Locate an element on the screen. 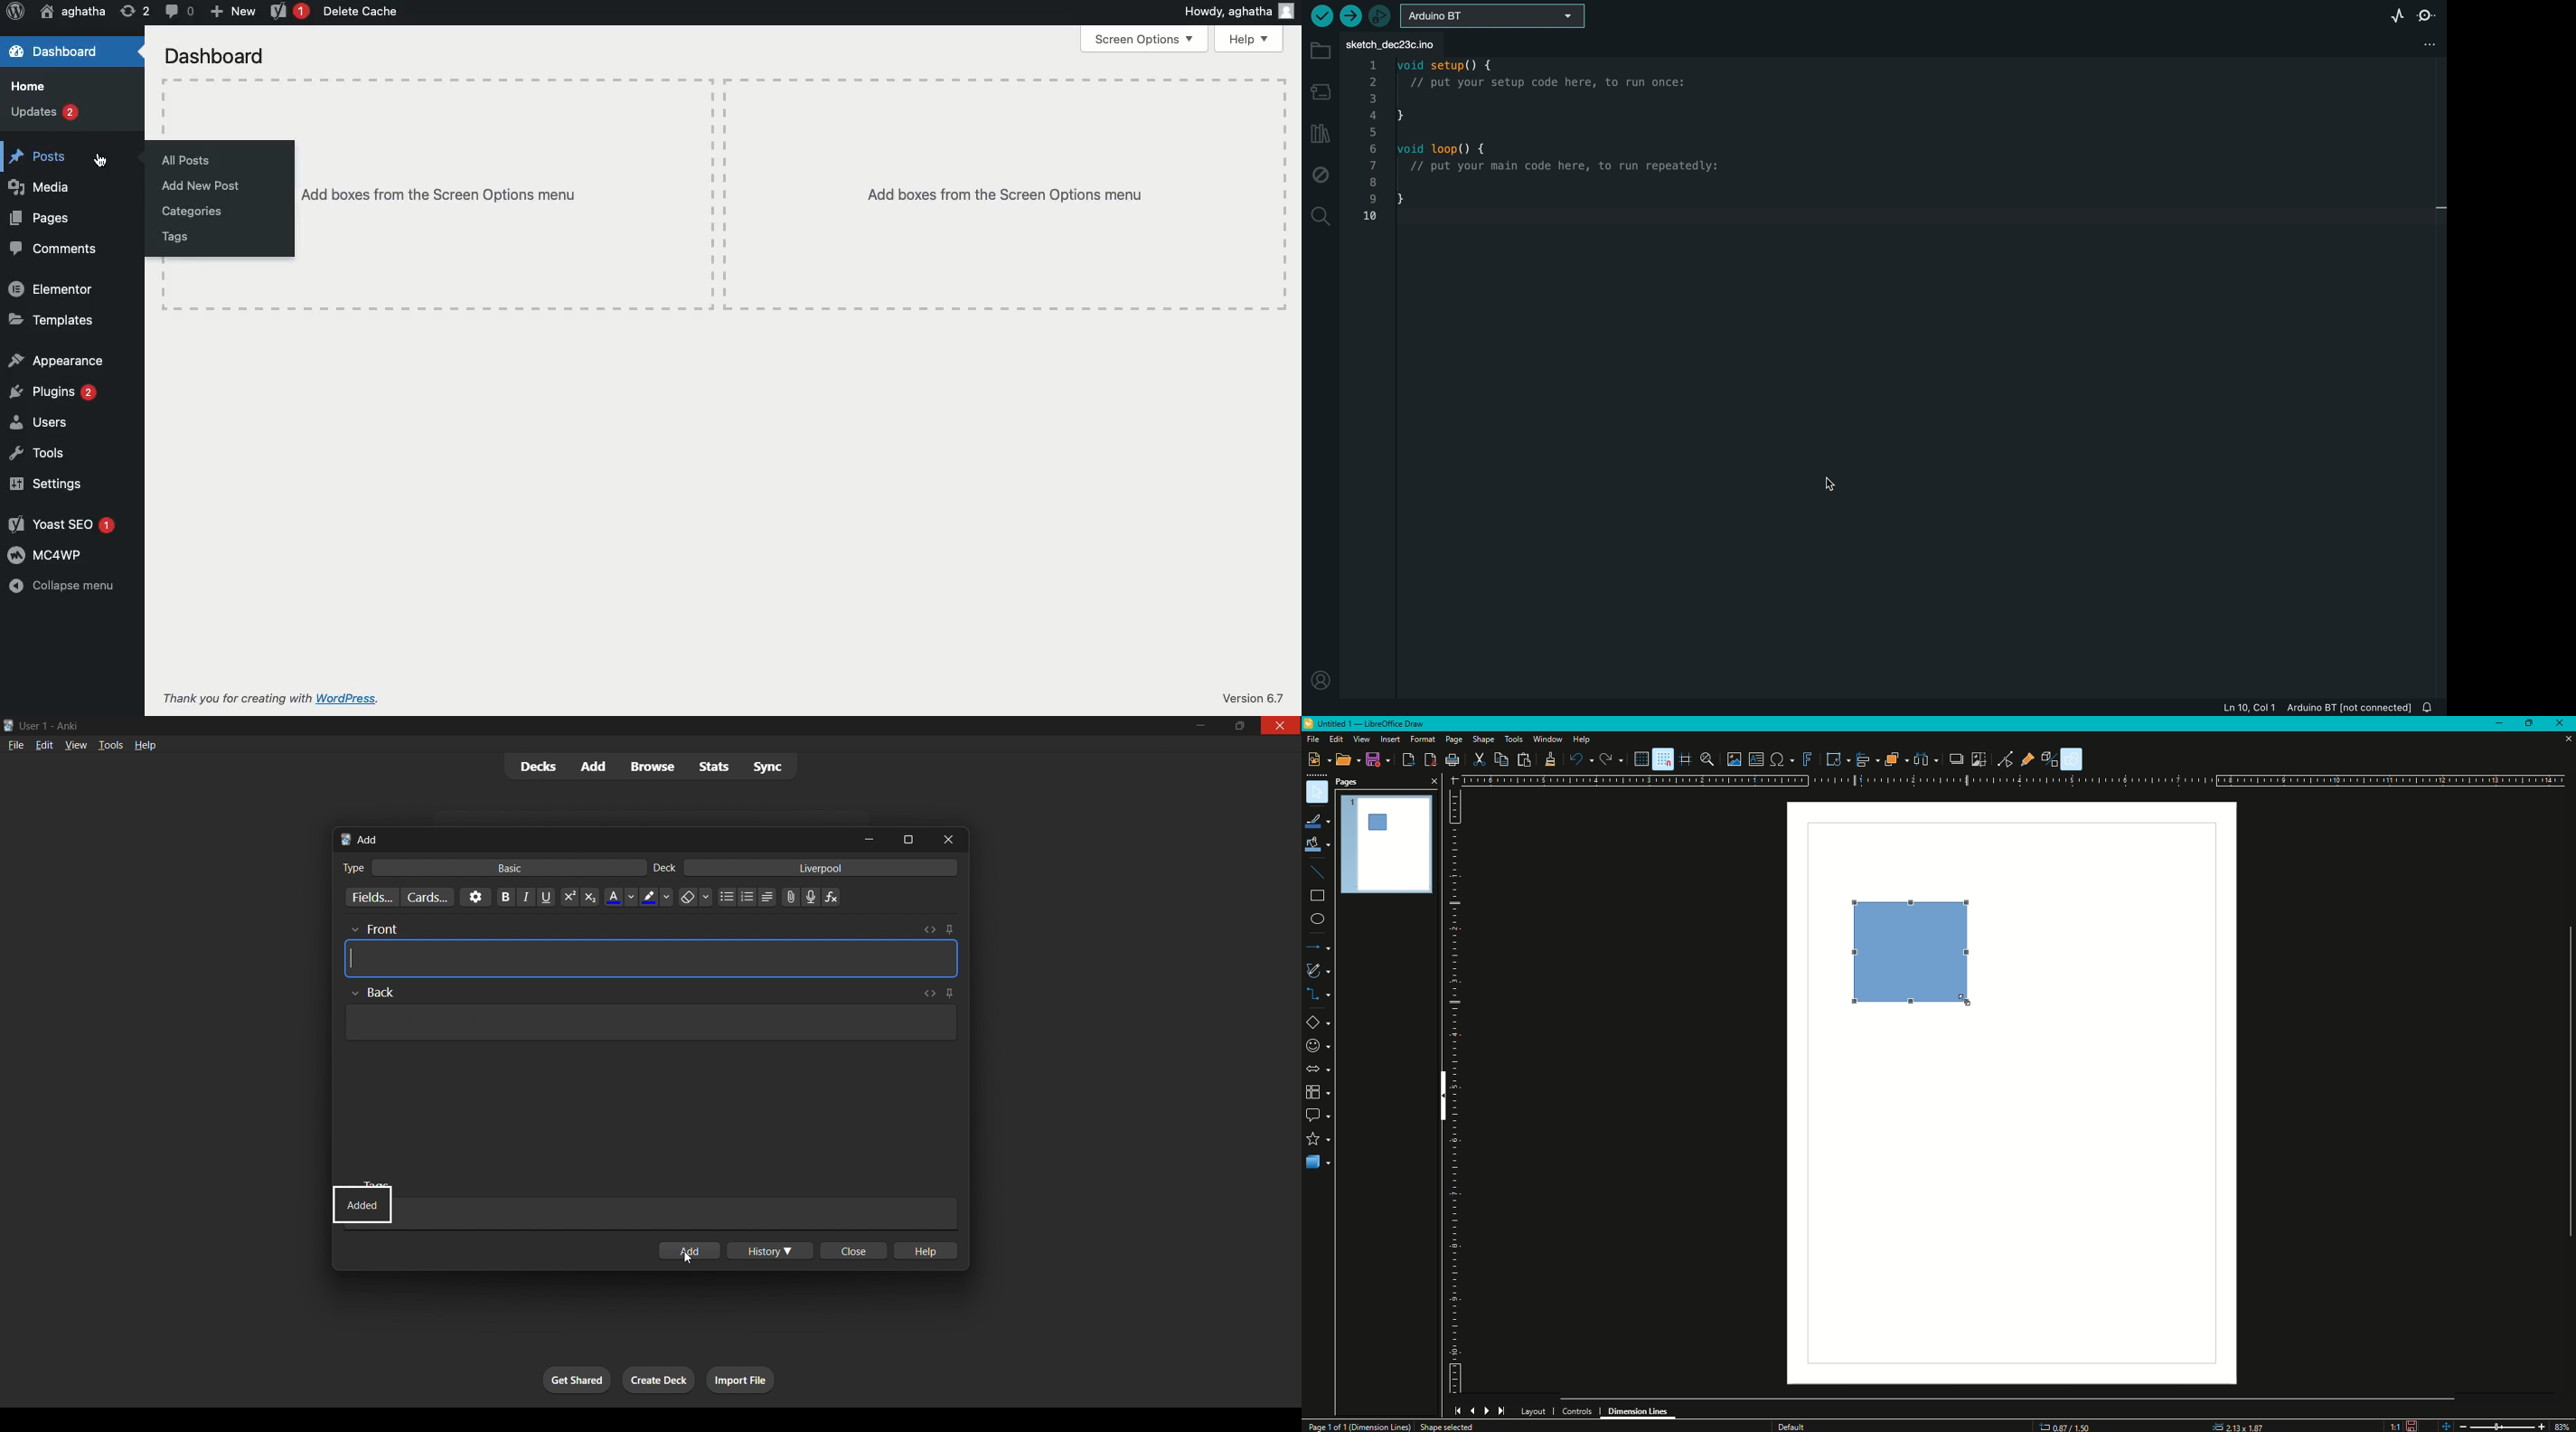 The width and height of the screenshot is (2576, 1456). Window is located at coordinates (1546, 739).